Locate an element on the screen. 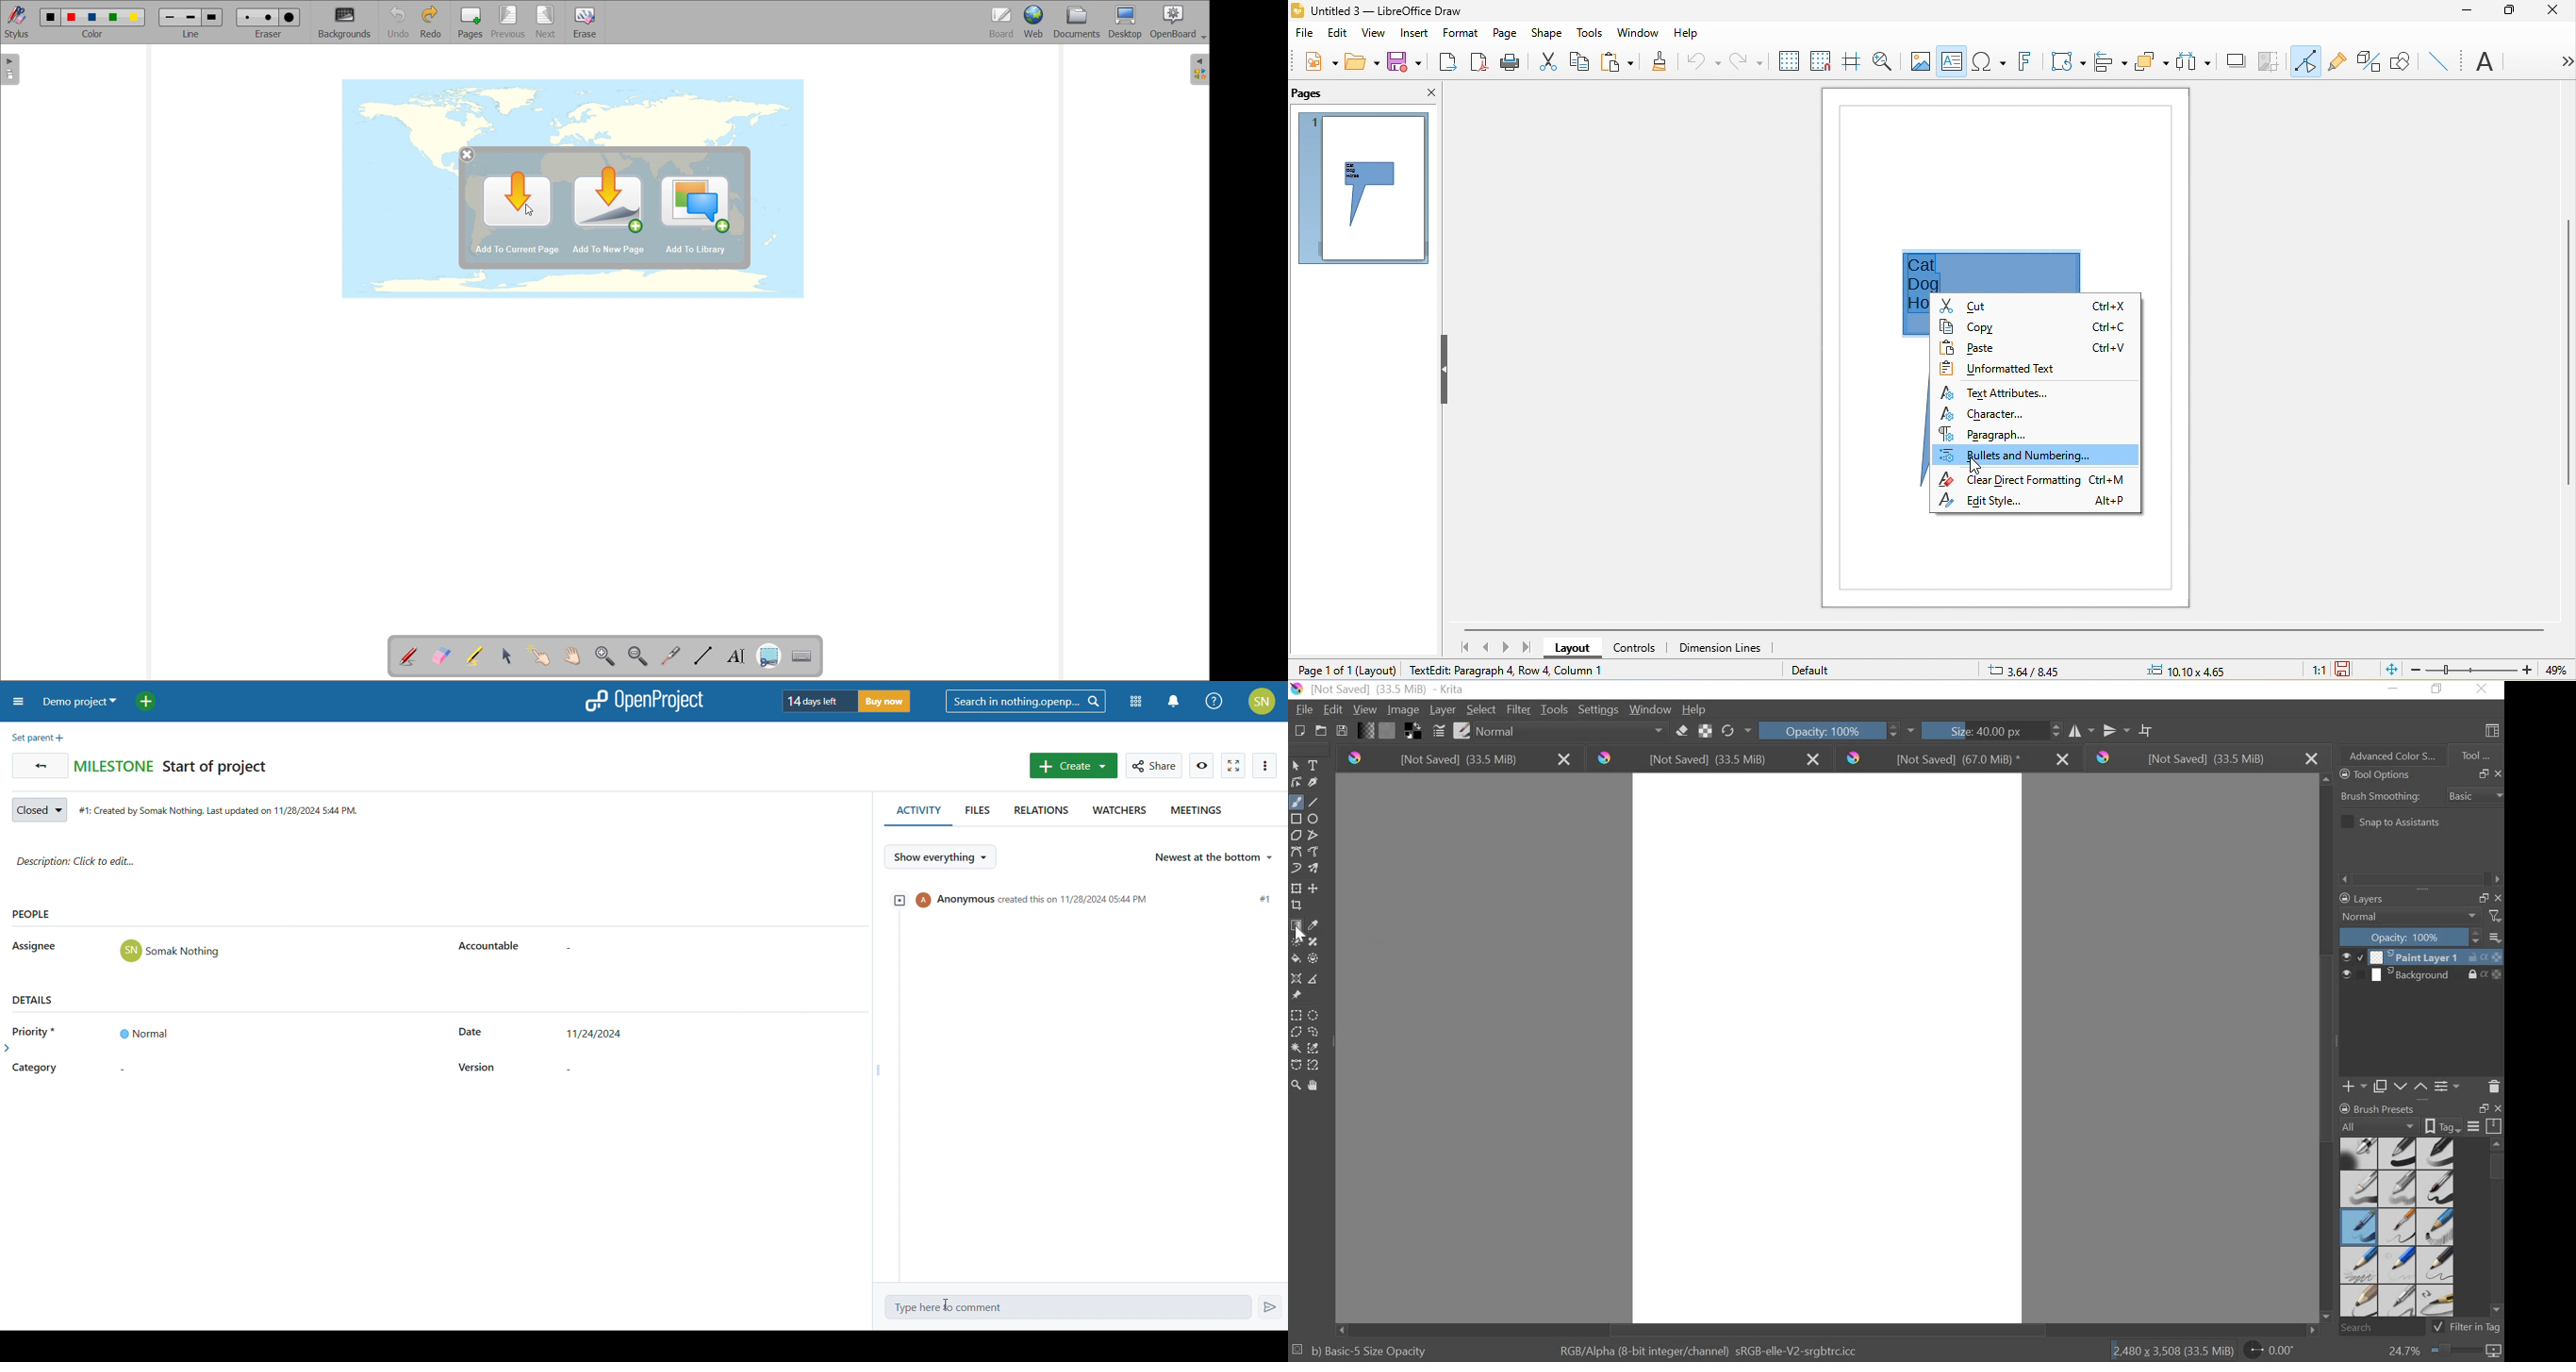 This screenshot has height=1372, width=2576. CLOSE is located at coordinates (2497, 897).